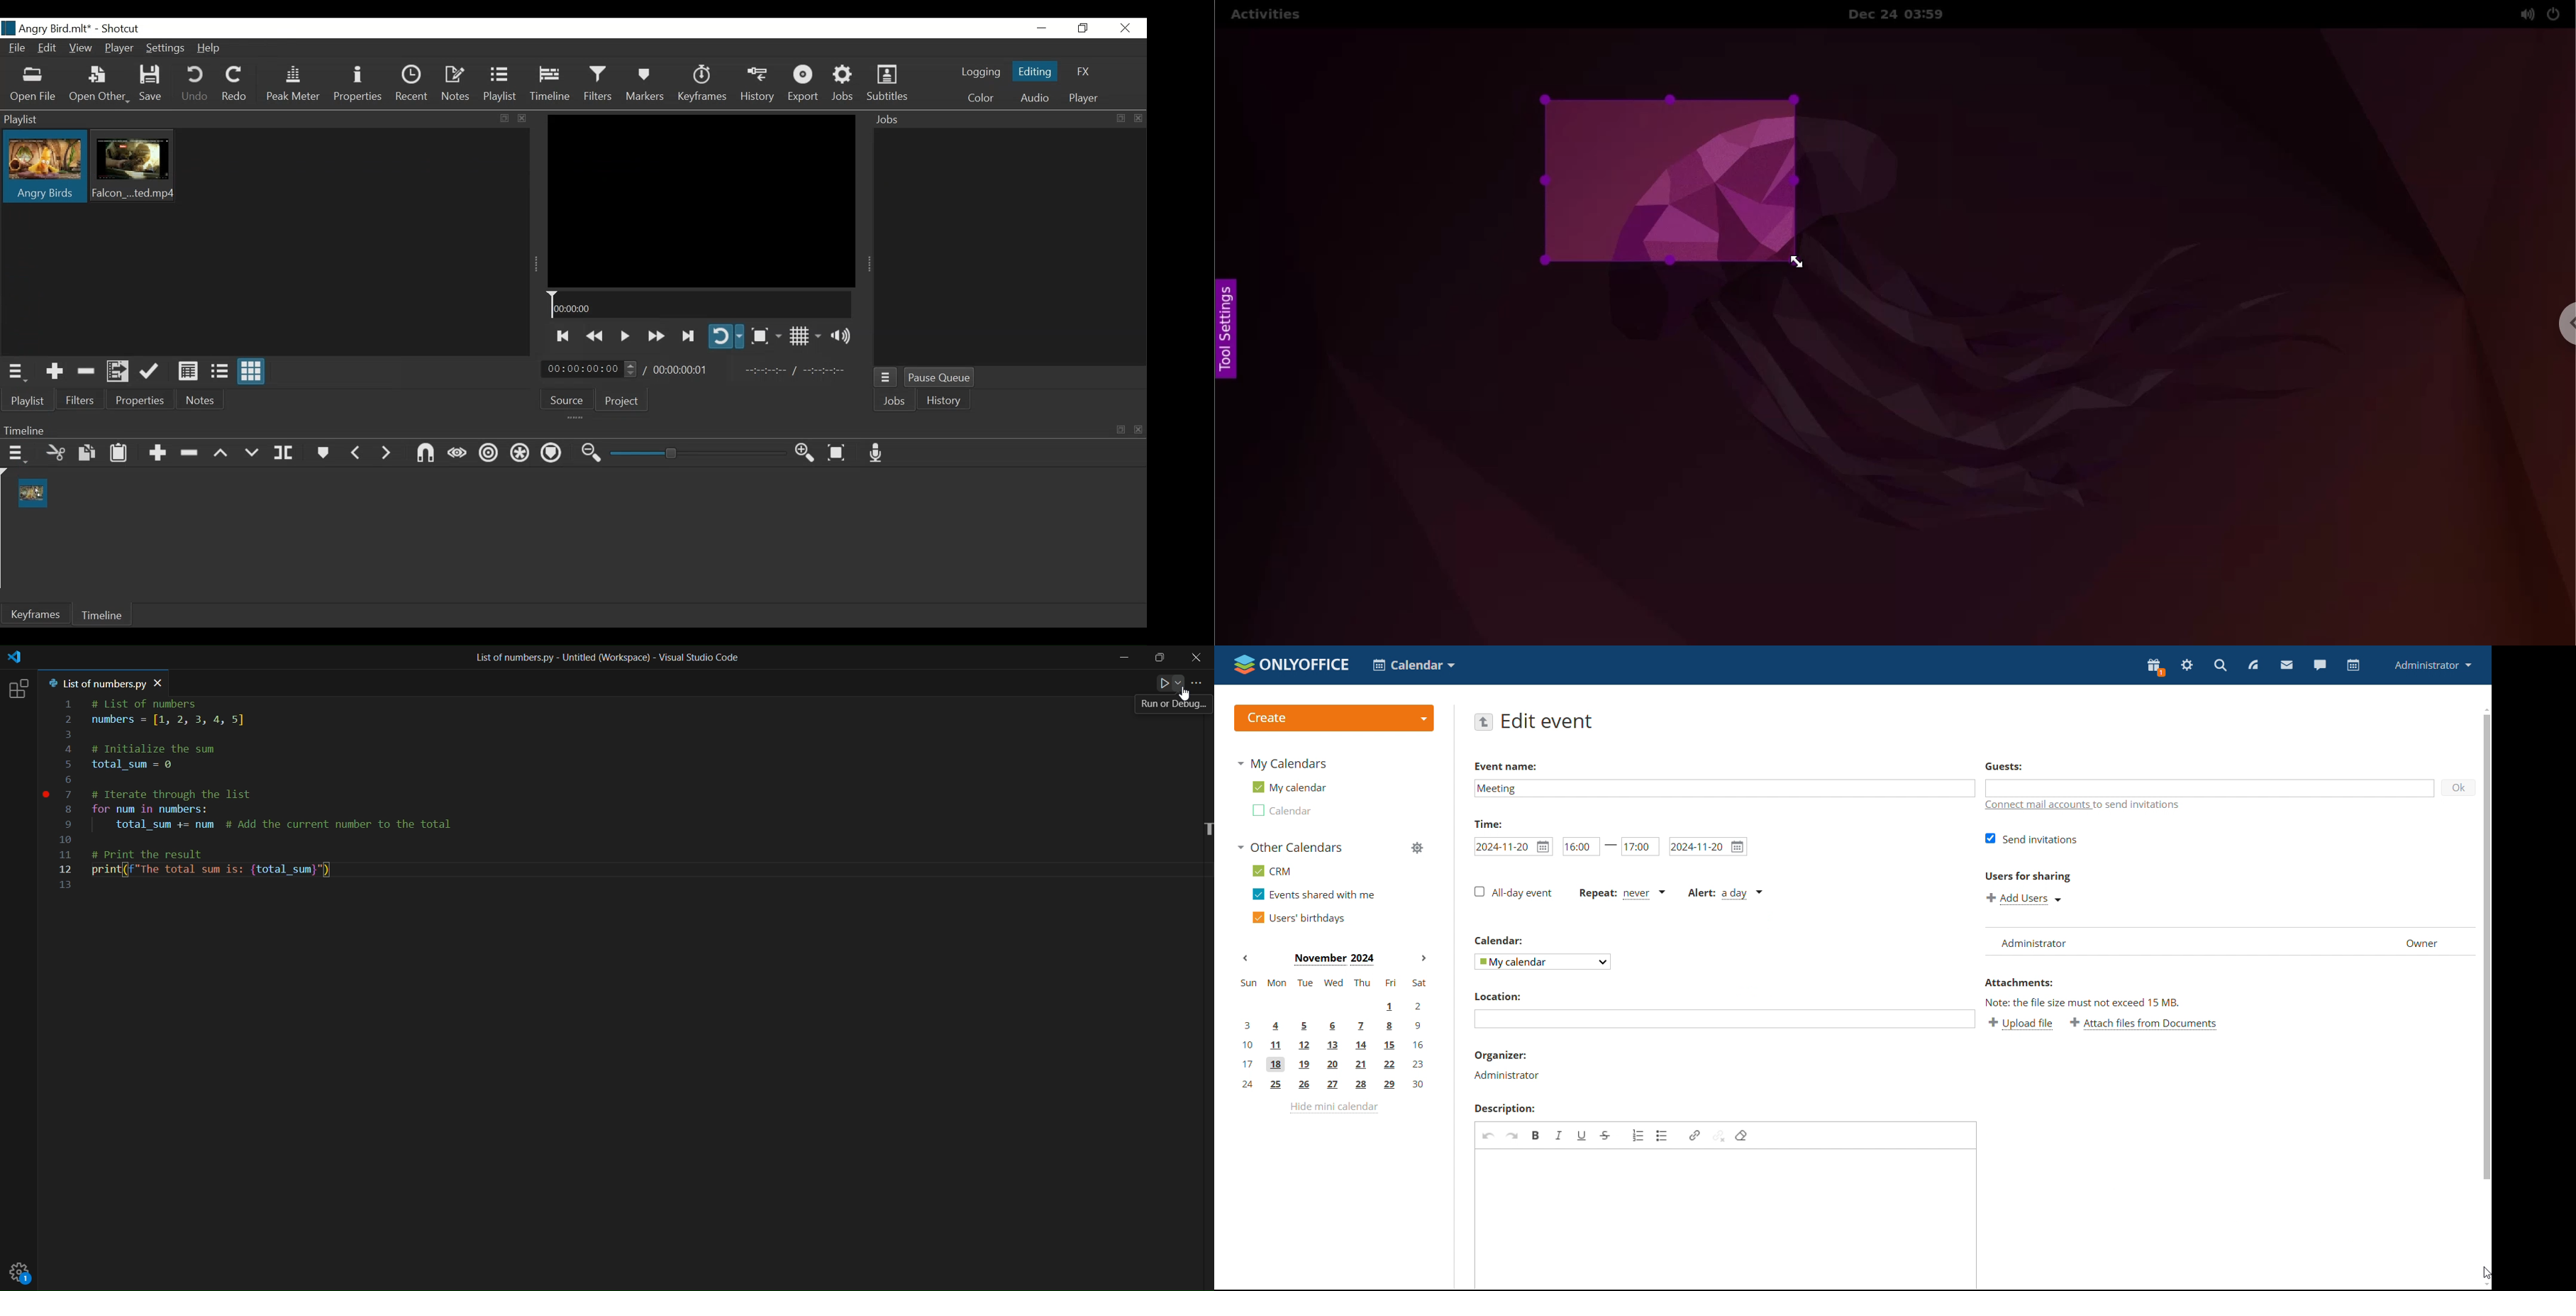 The width and height of the screenshot is (2576, 1316). I want to click on Previous marker, so click(357, 452).